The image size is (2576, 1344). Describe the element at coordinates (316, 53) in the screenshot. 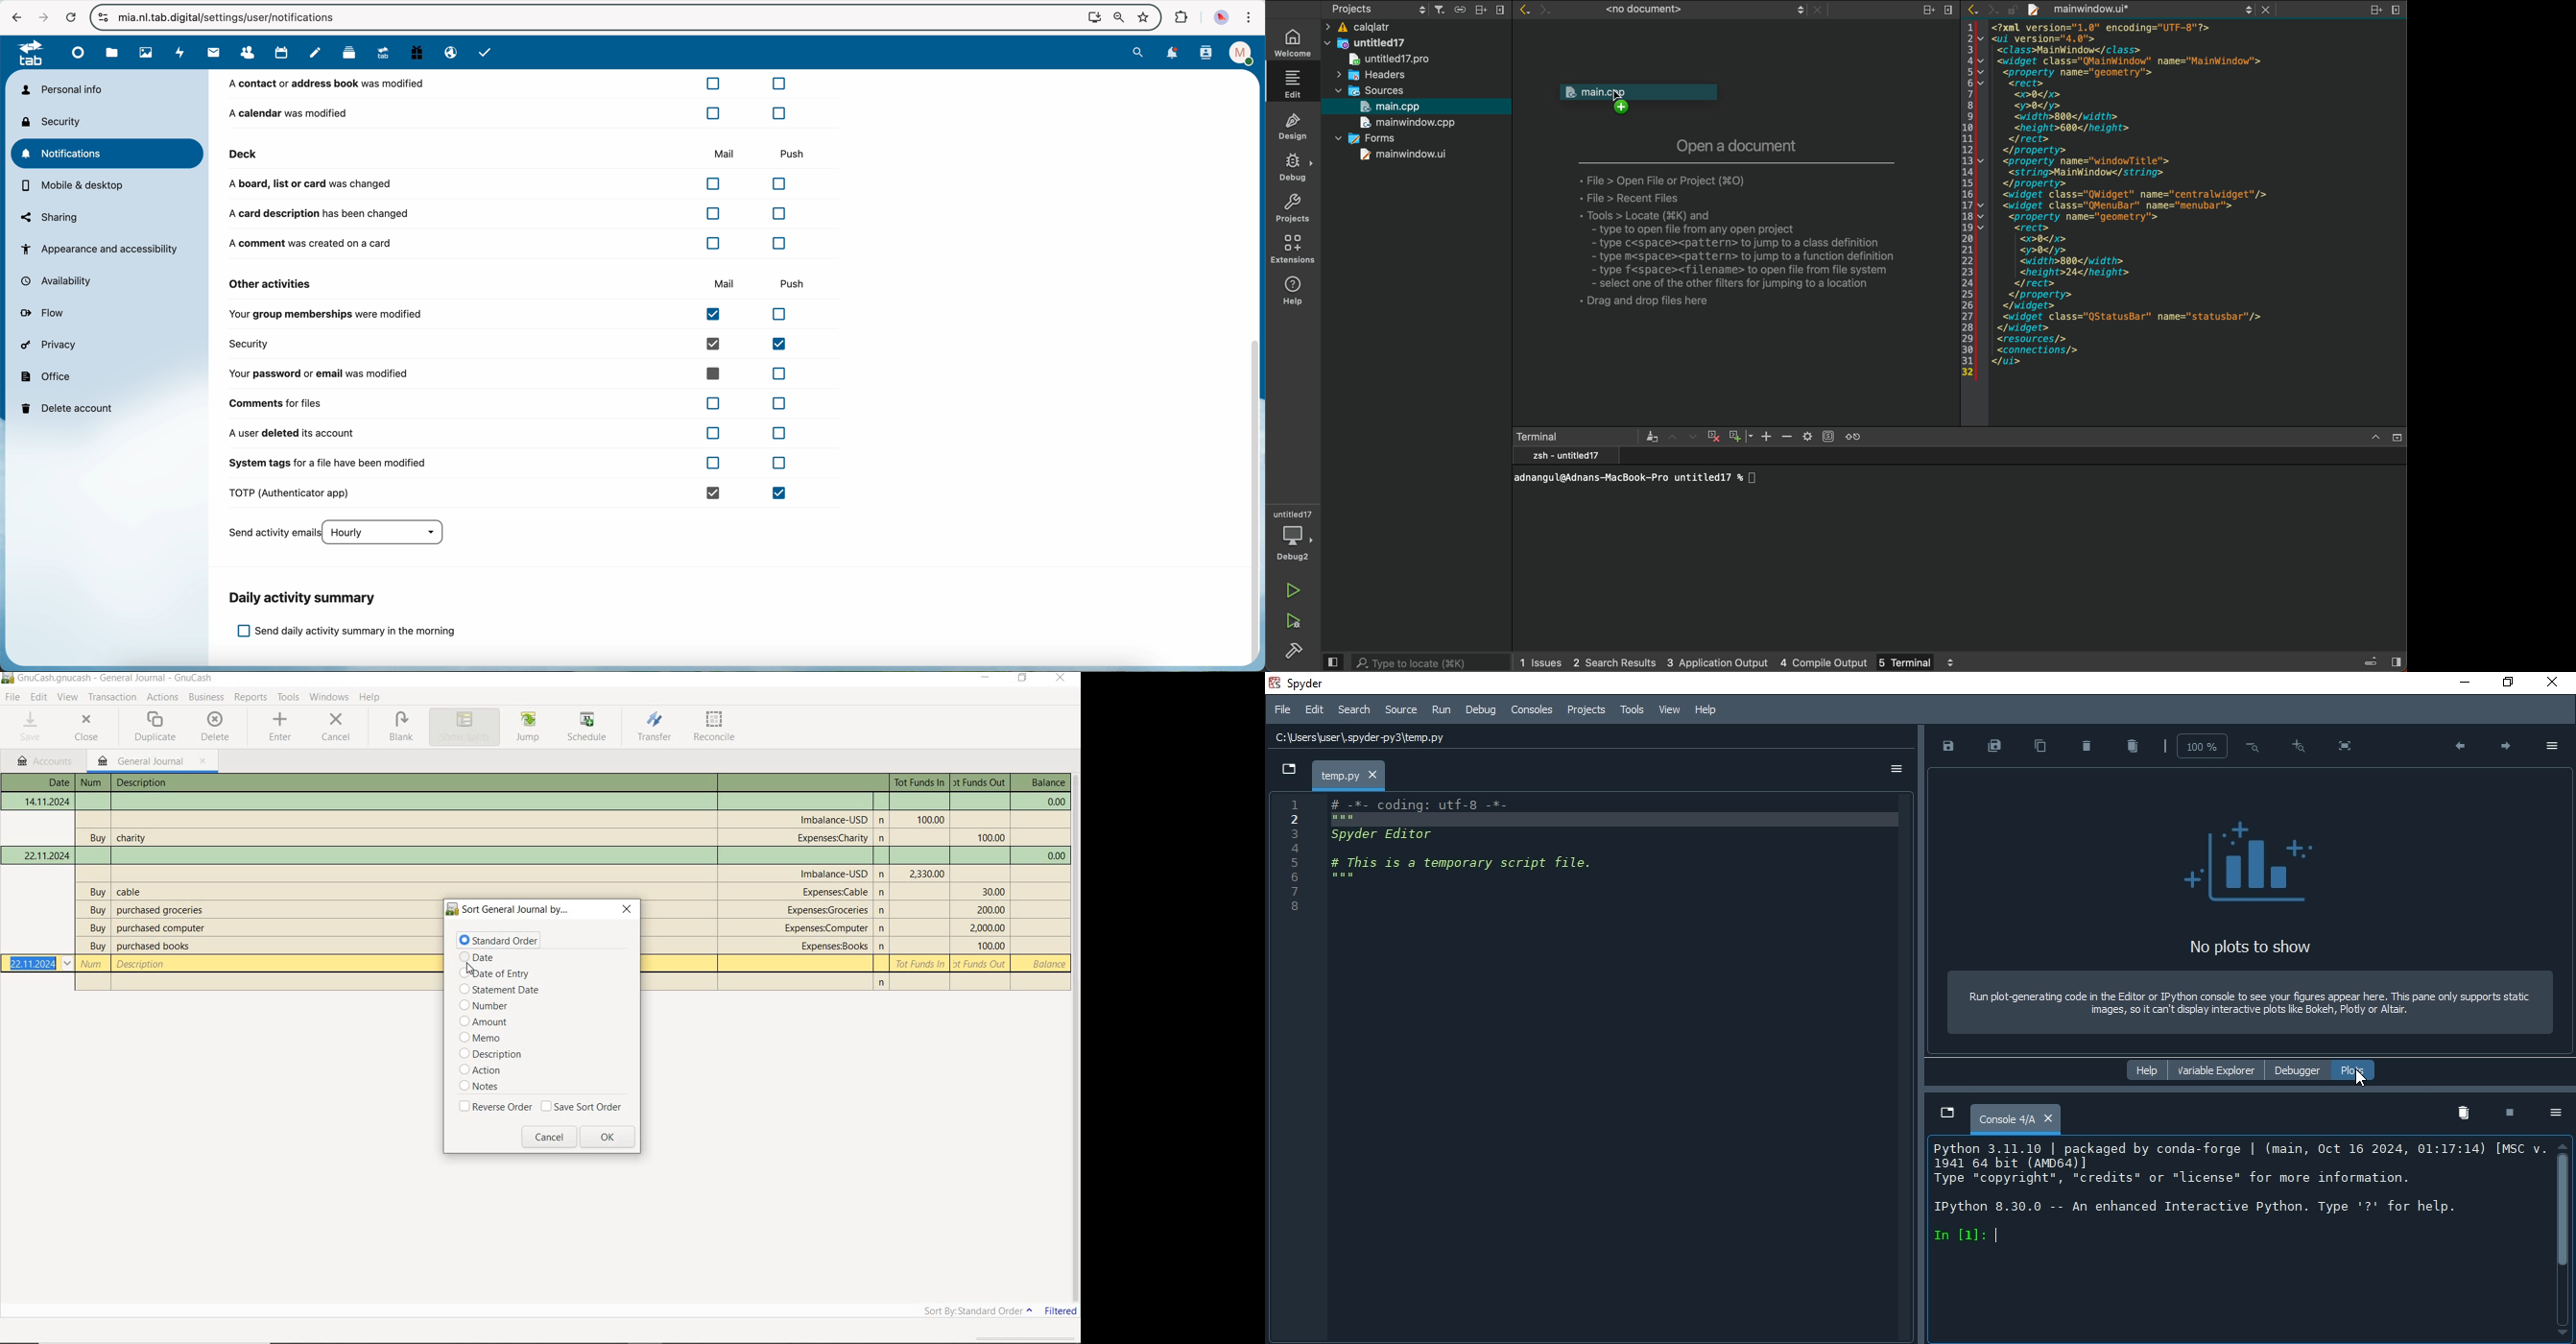

I see `notes` at that location.